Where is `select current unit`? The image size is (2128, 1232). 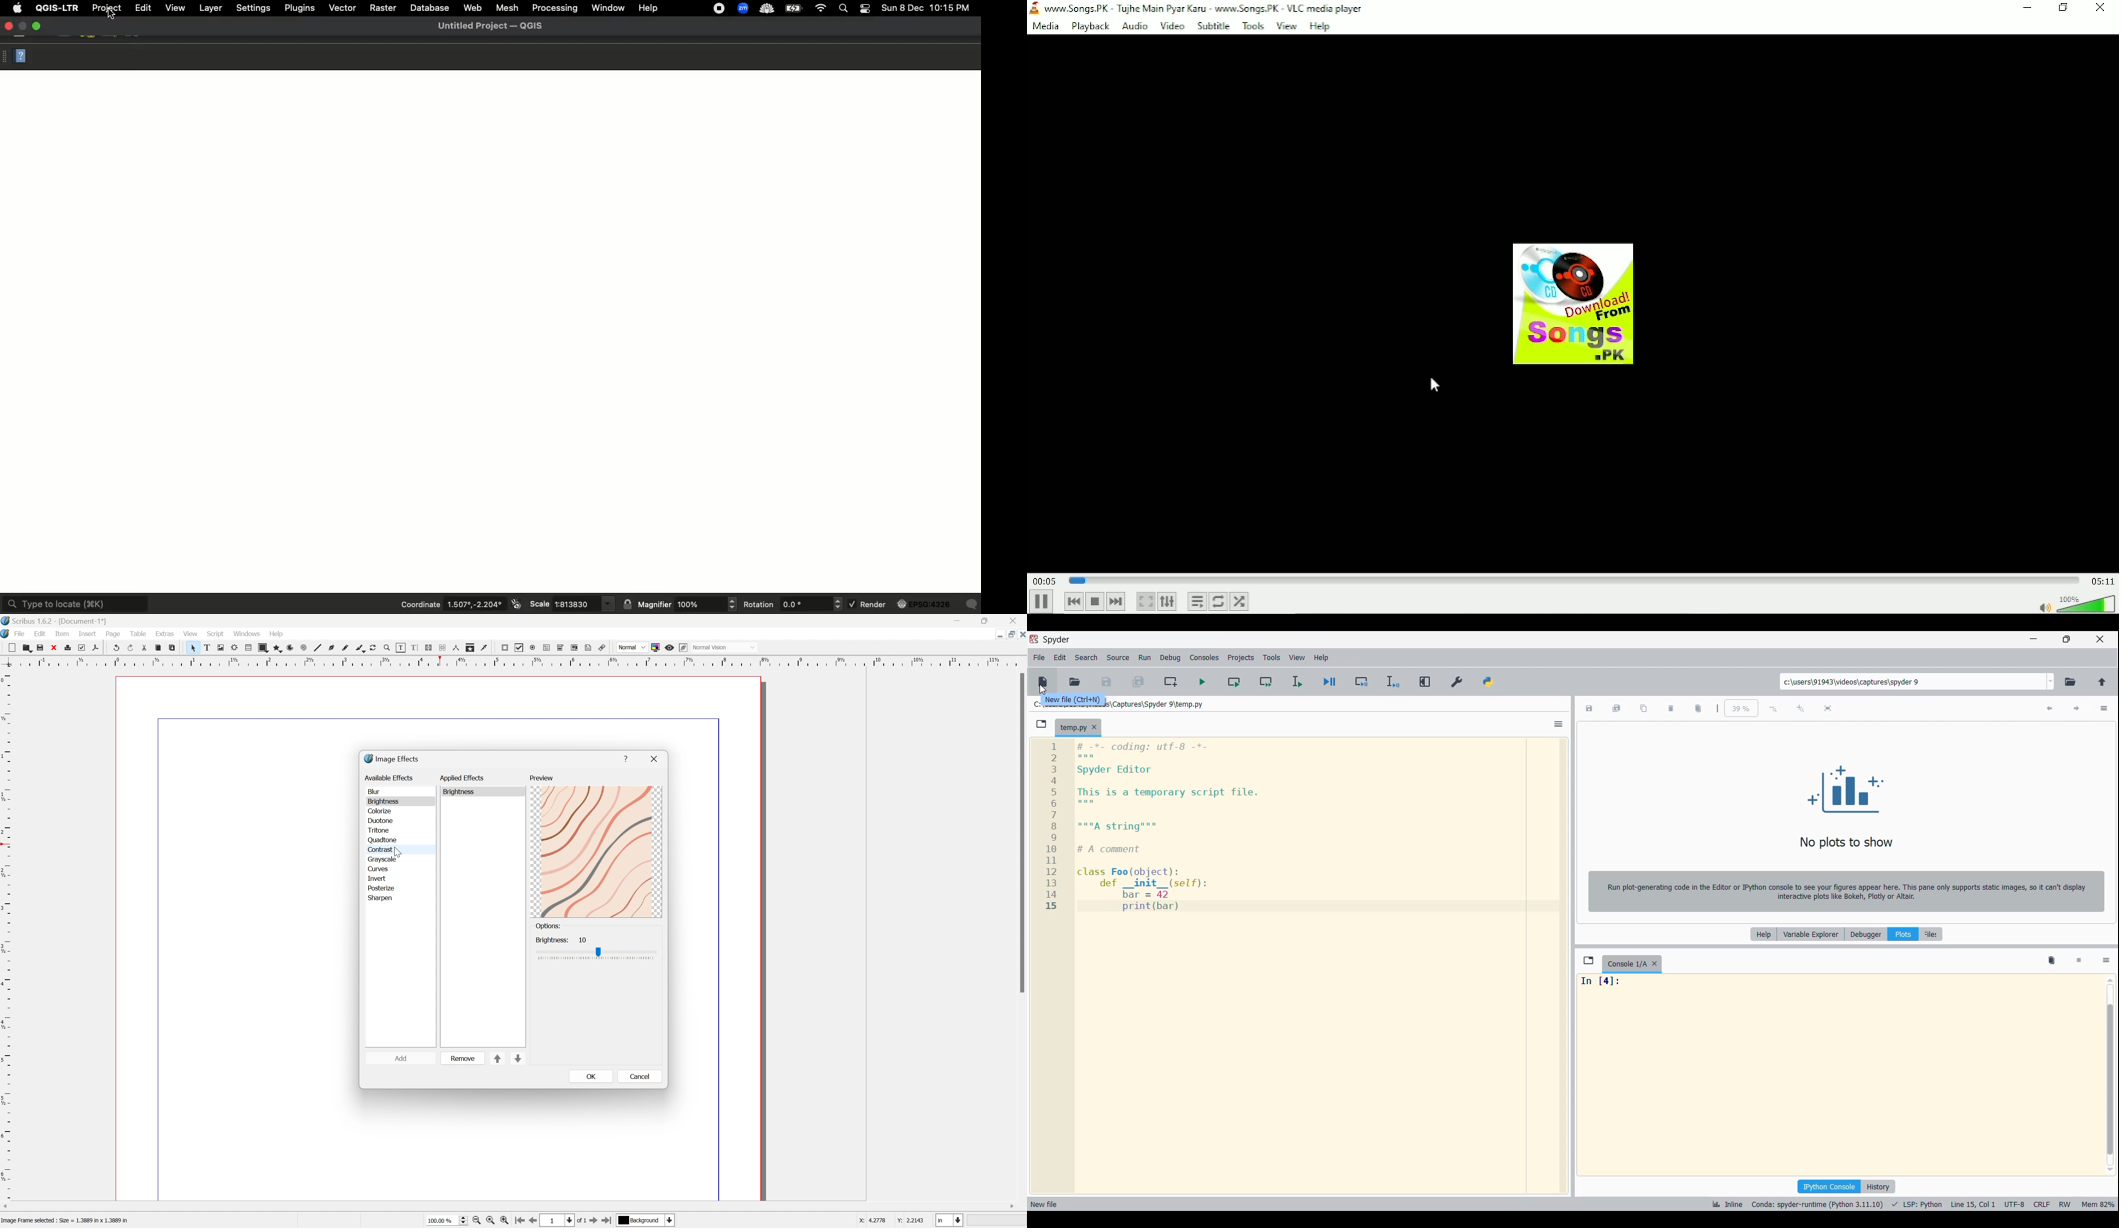 select current unit is located at coordinates (952, 1220).